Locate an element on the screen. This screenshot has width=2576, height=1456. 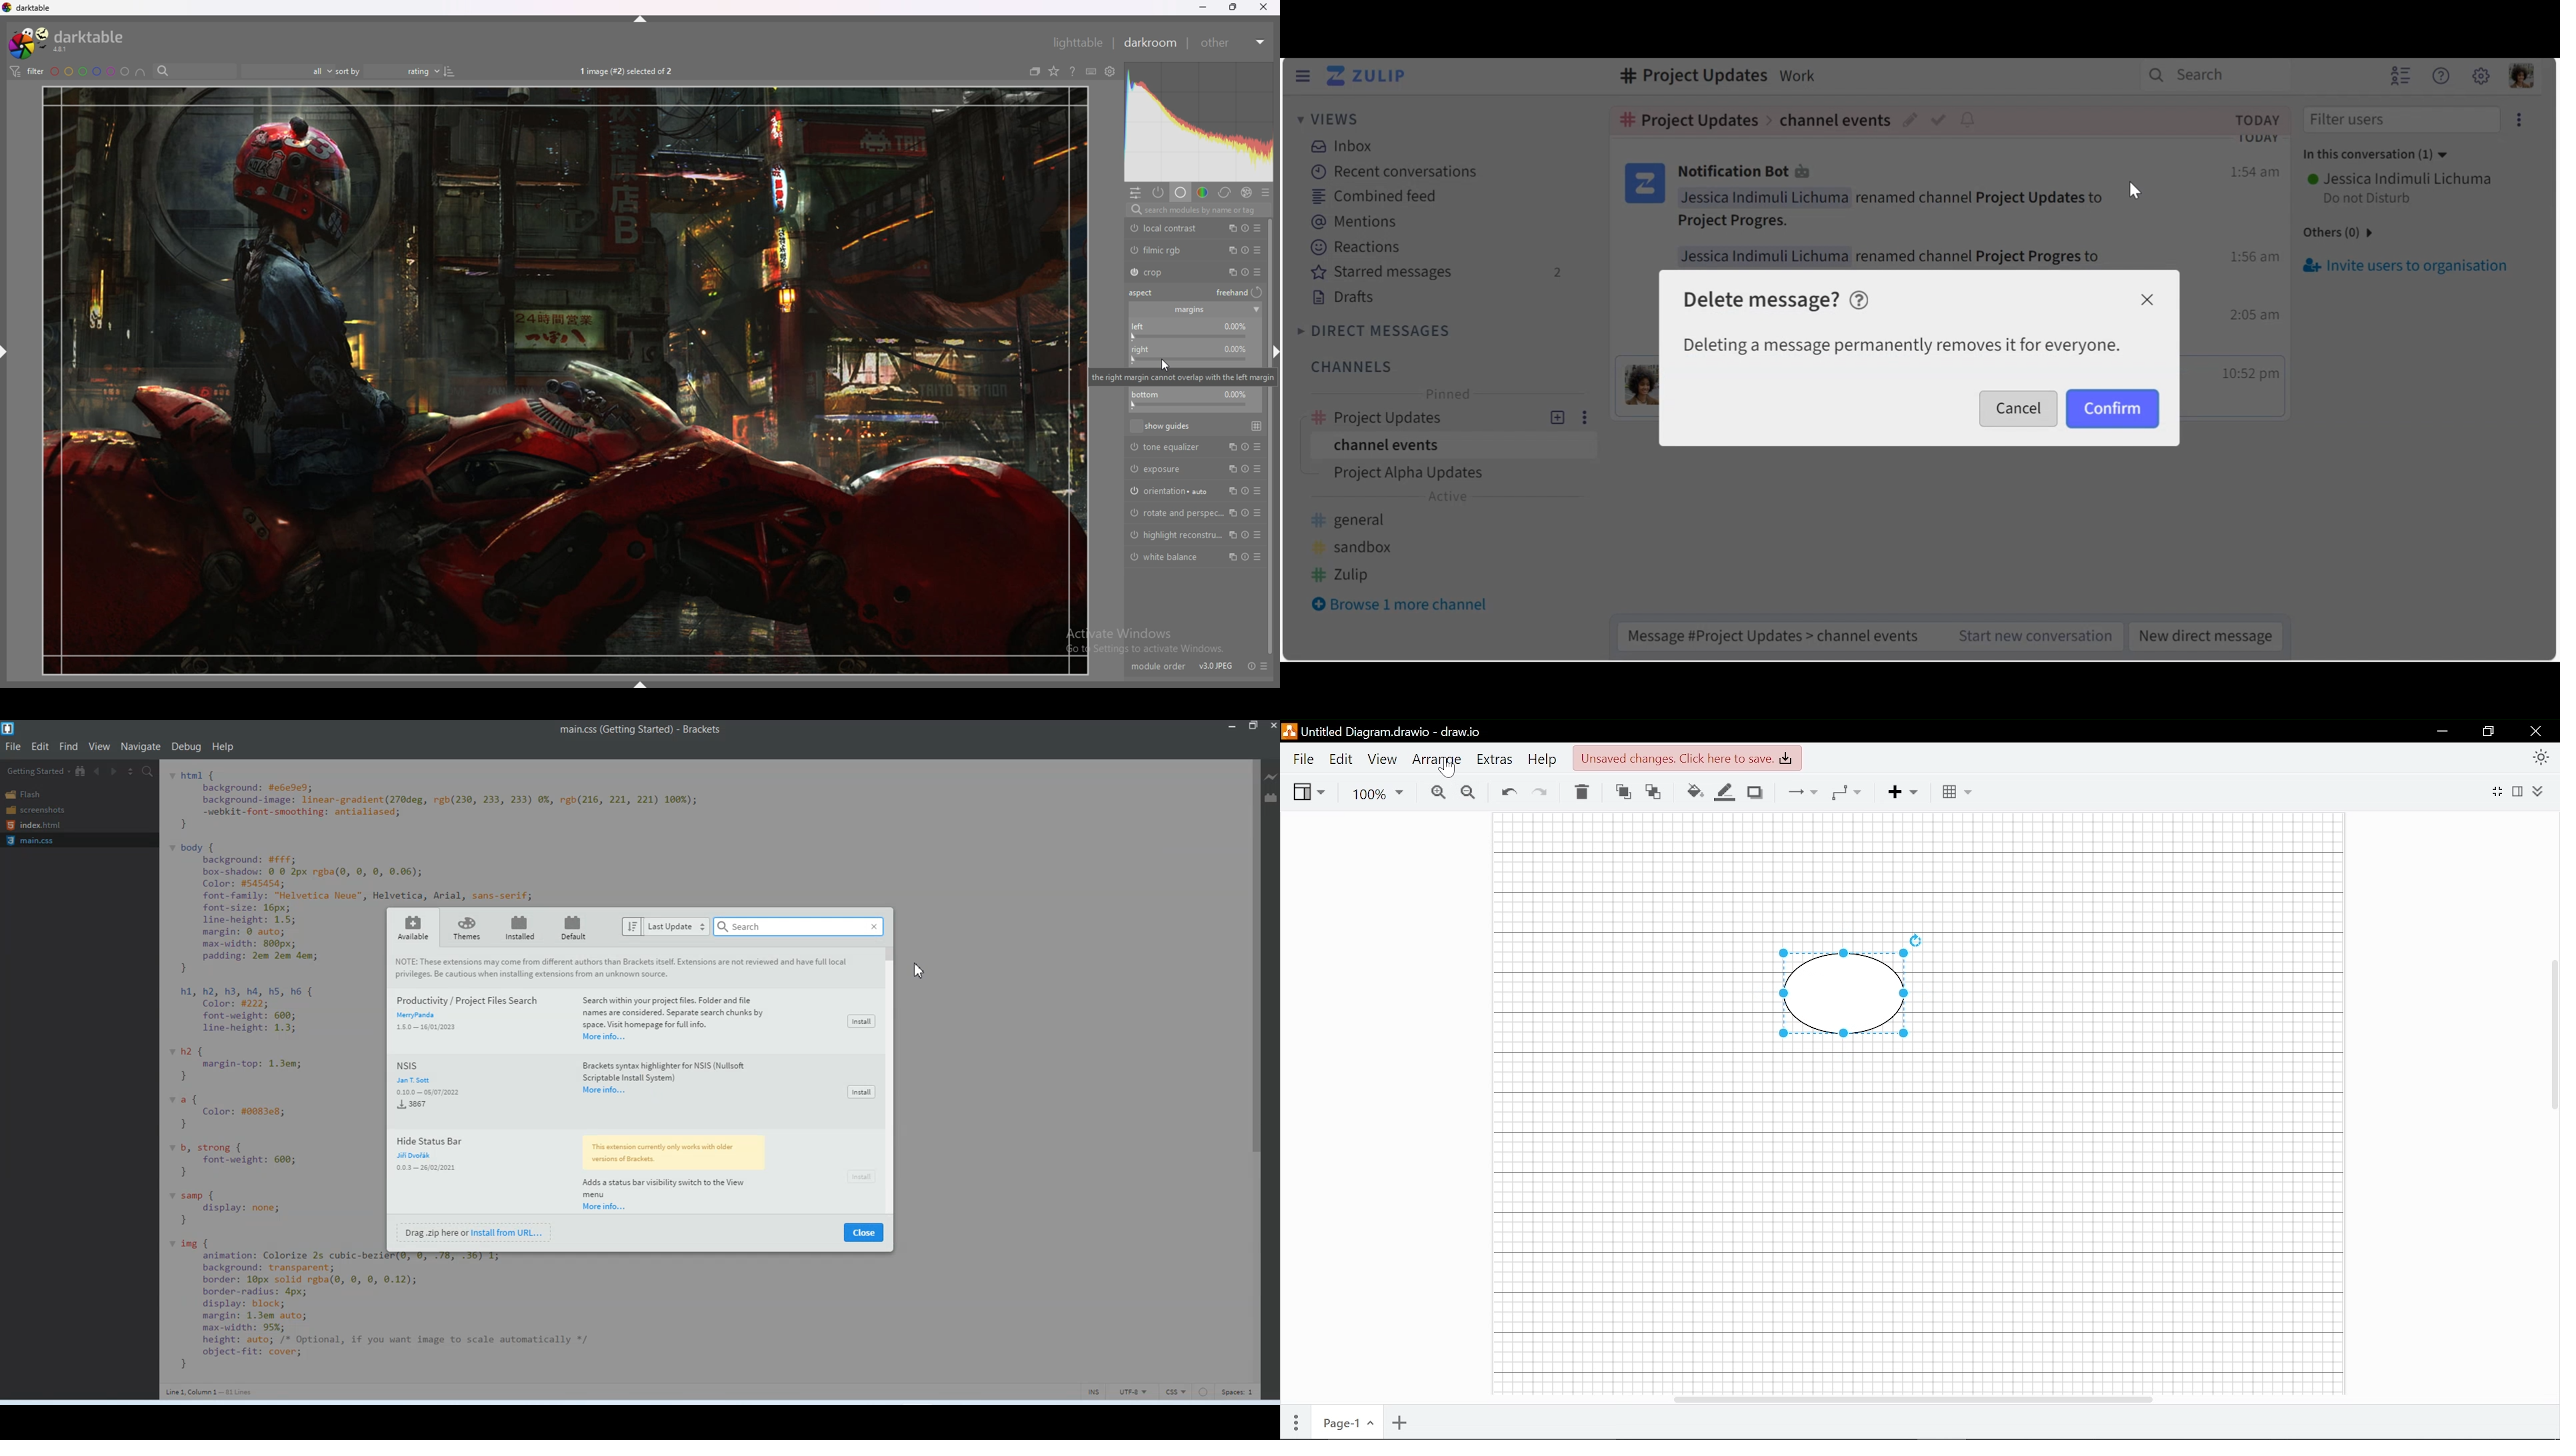
quick access panel is located at coordinates (1135, 193).